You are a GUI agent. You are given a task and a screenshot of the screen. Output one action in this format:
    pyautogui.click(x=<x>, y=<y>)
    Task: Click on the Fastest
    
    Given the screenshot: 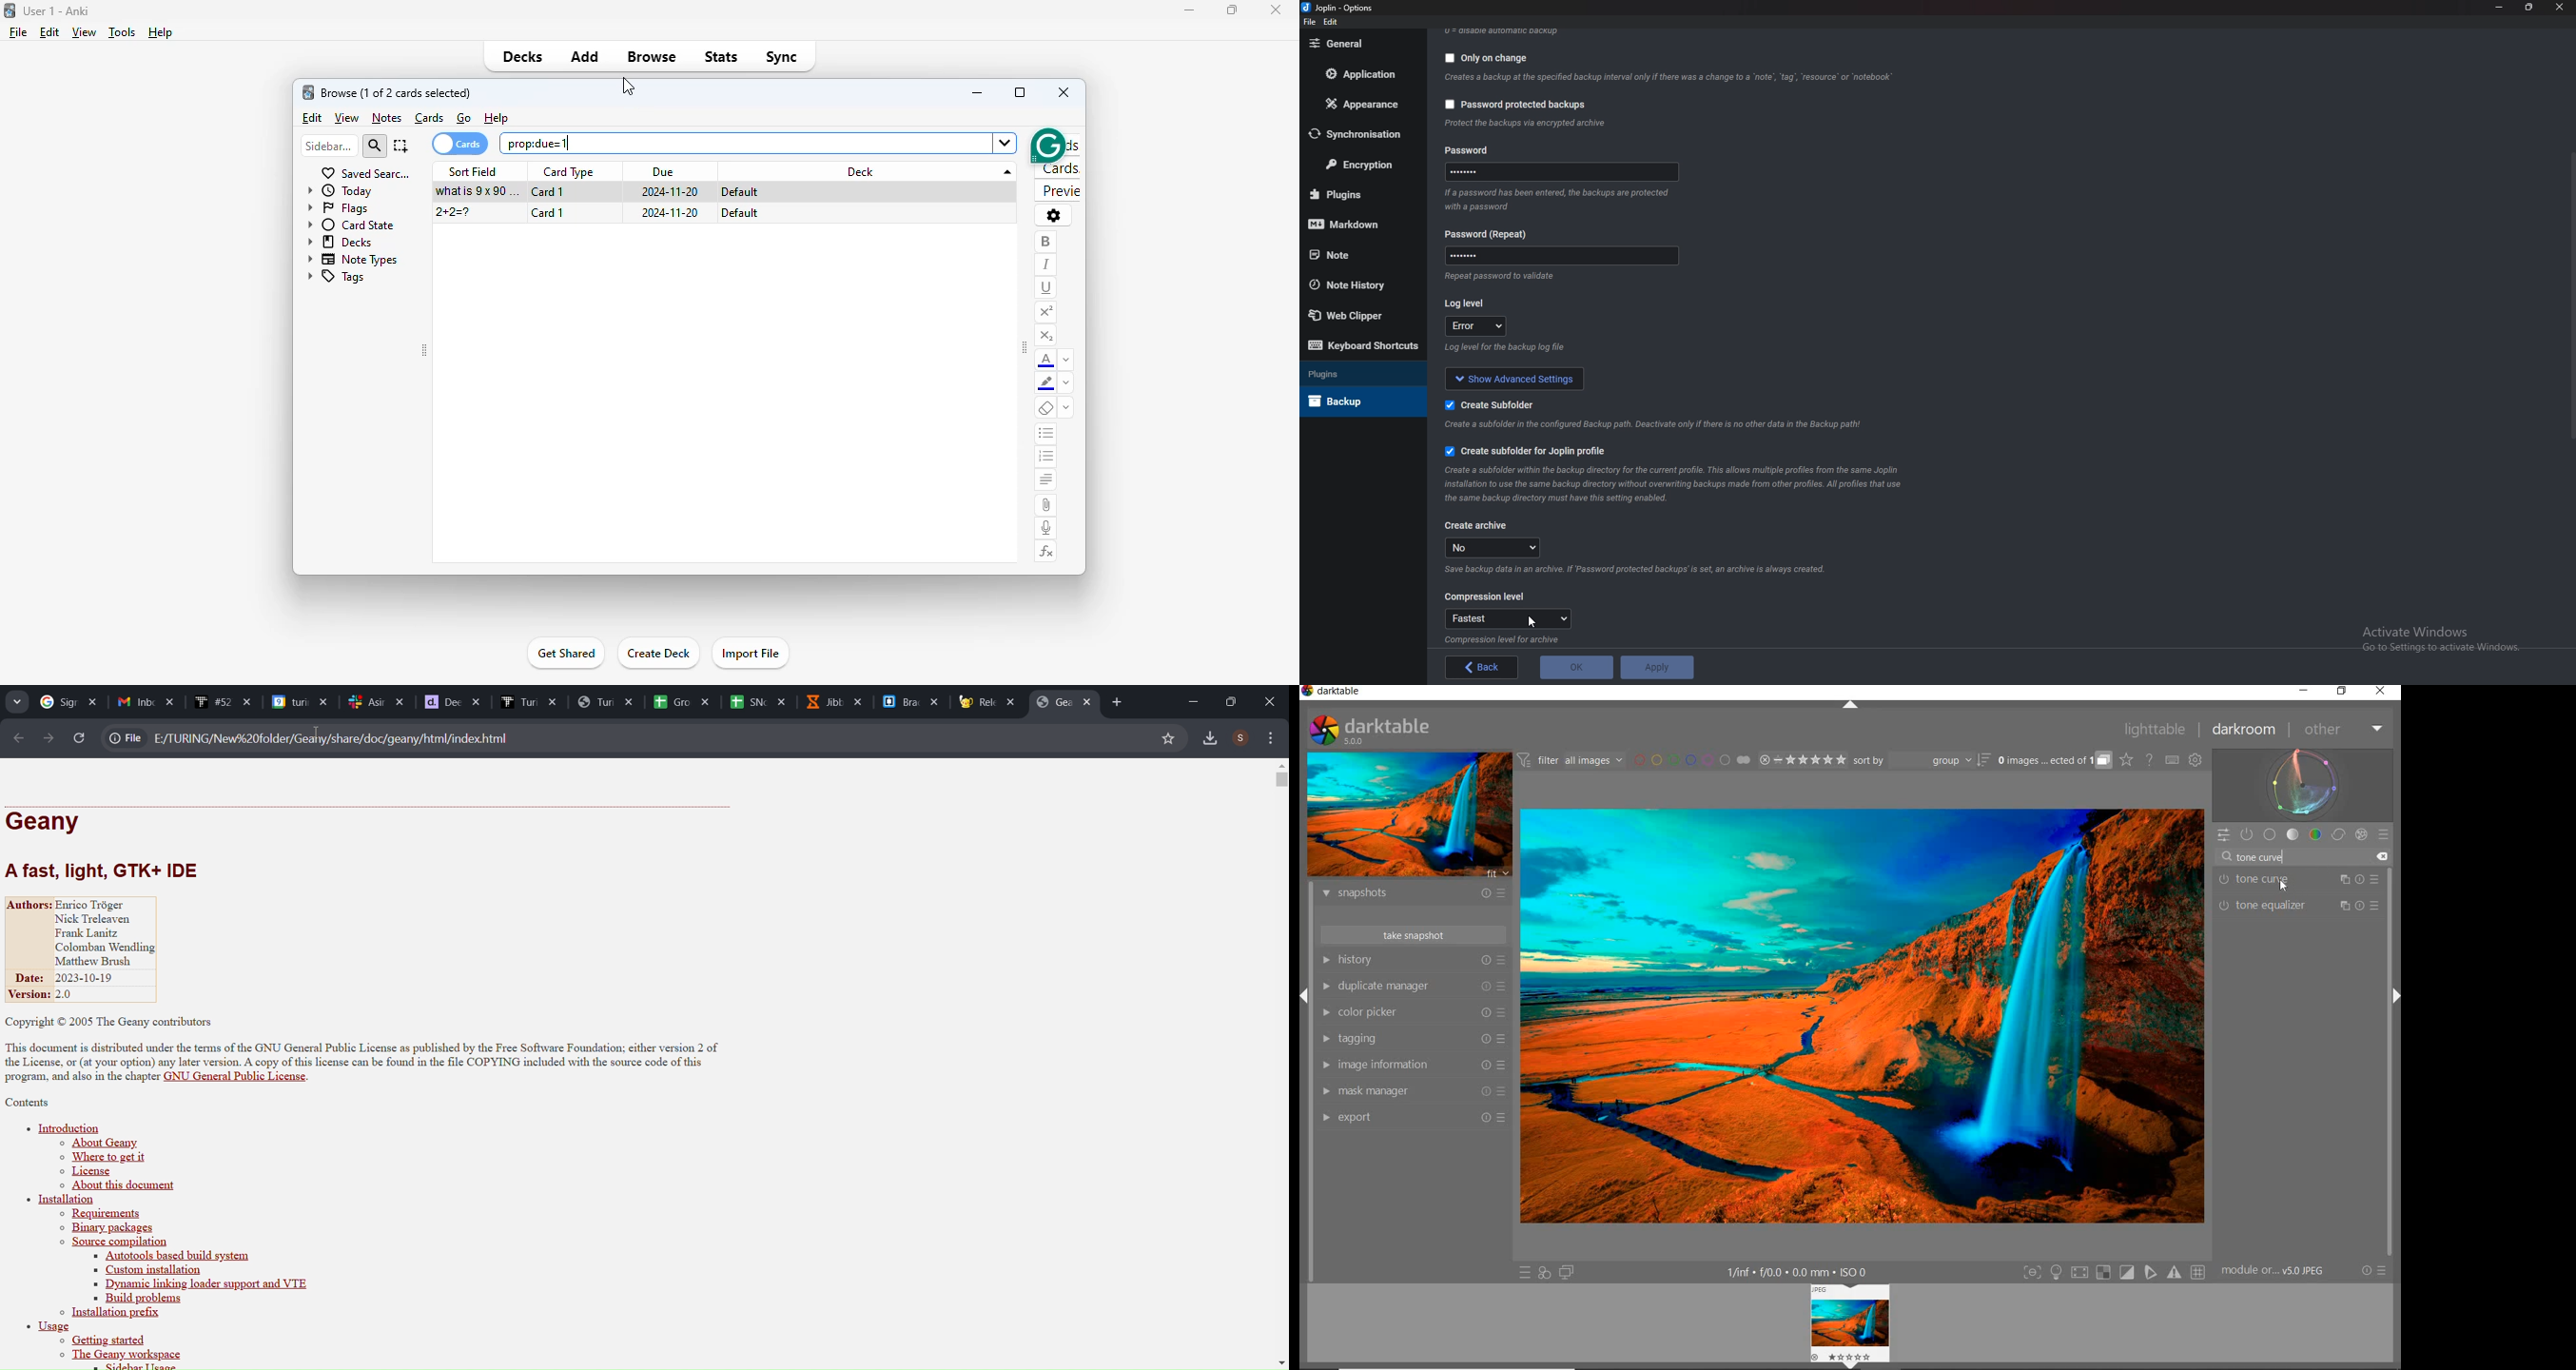 What is the action you would take?
    pyautogui.click(x=1509, y=619)
    